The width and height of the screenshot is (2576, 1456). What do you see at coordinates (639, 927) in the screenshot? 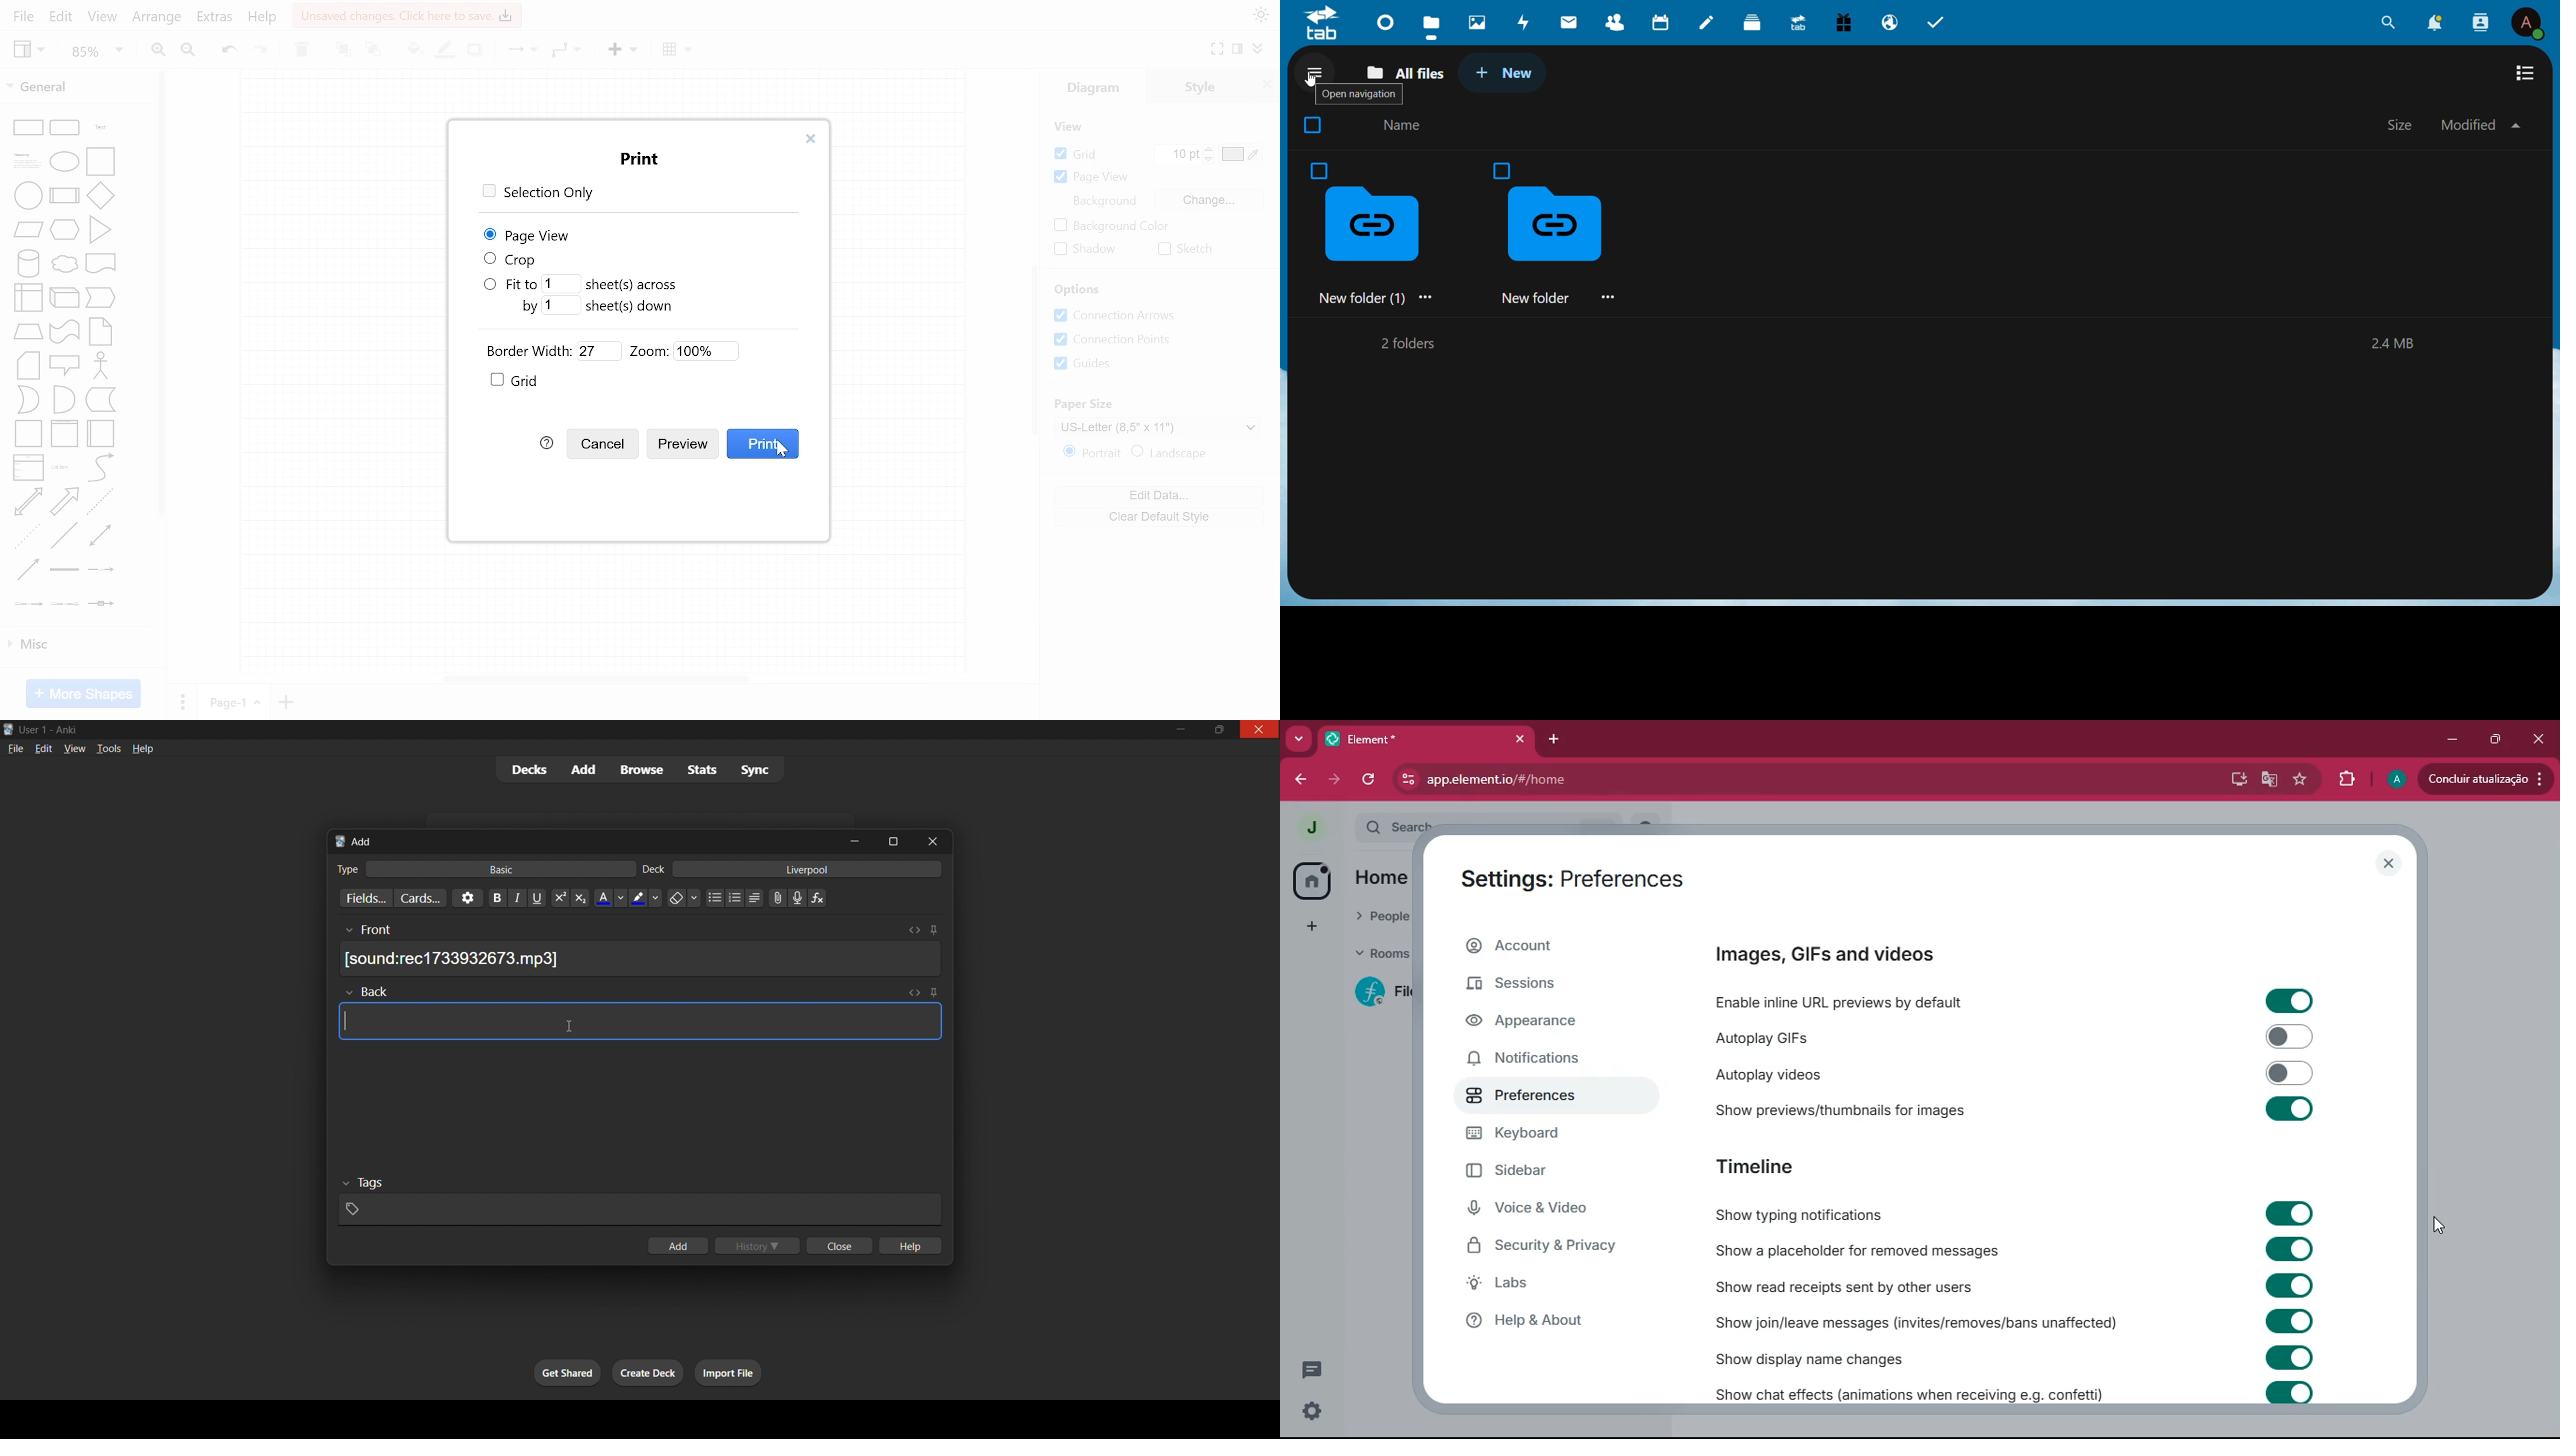
I see `front input field` at bounding box center [639, 927].